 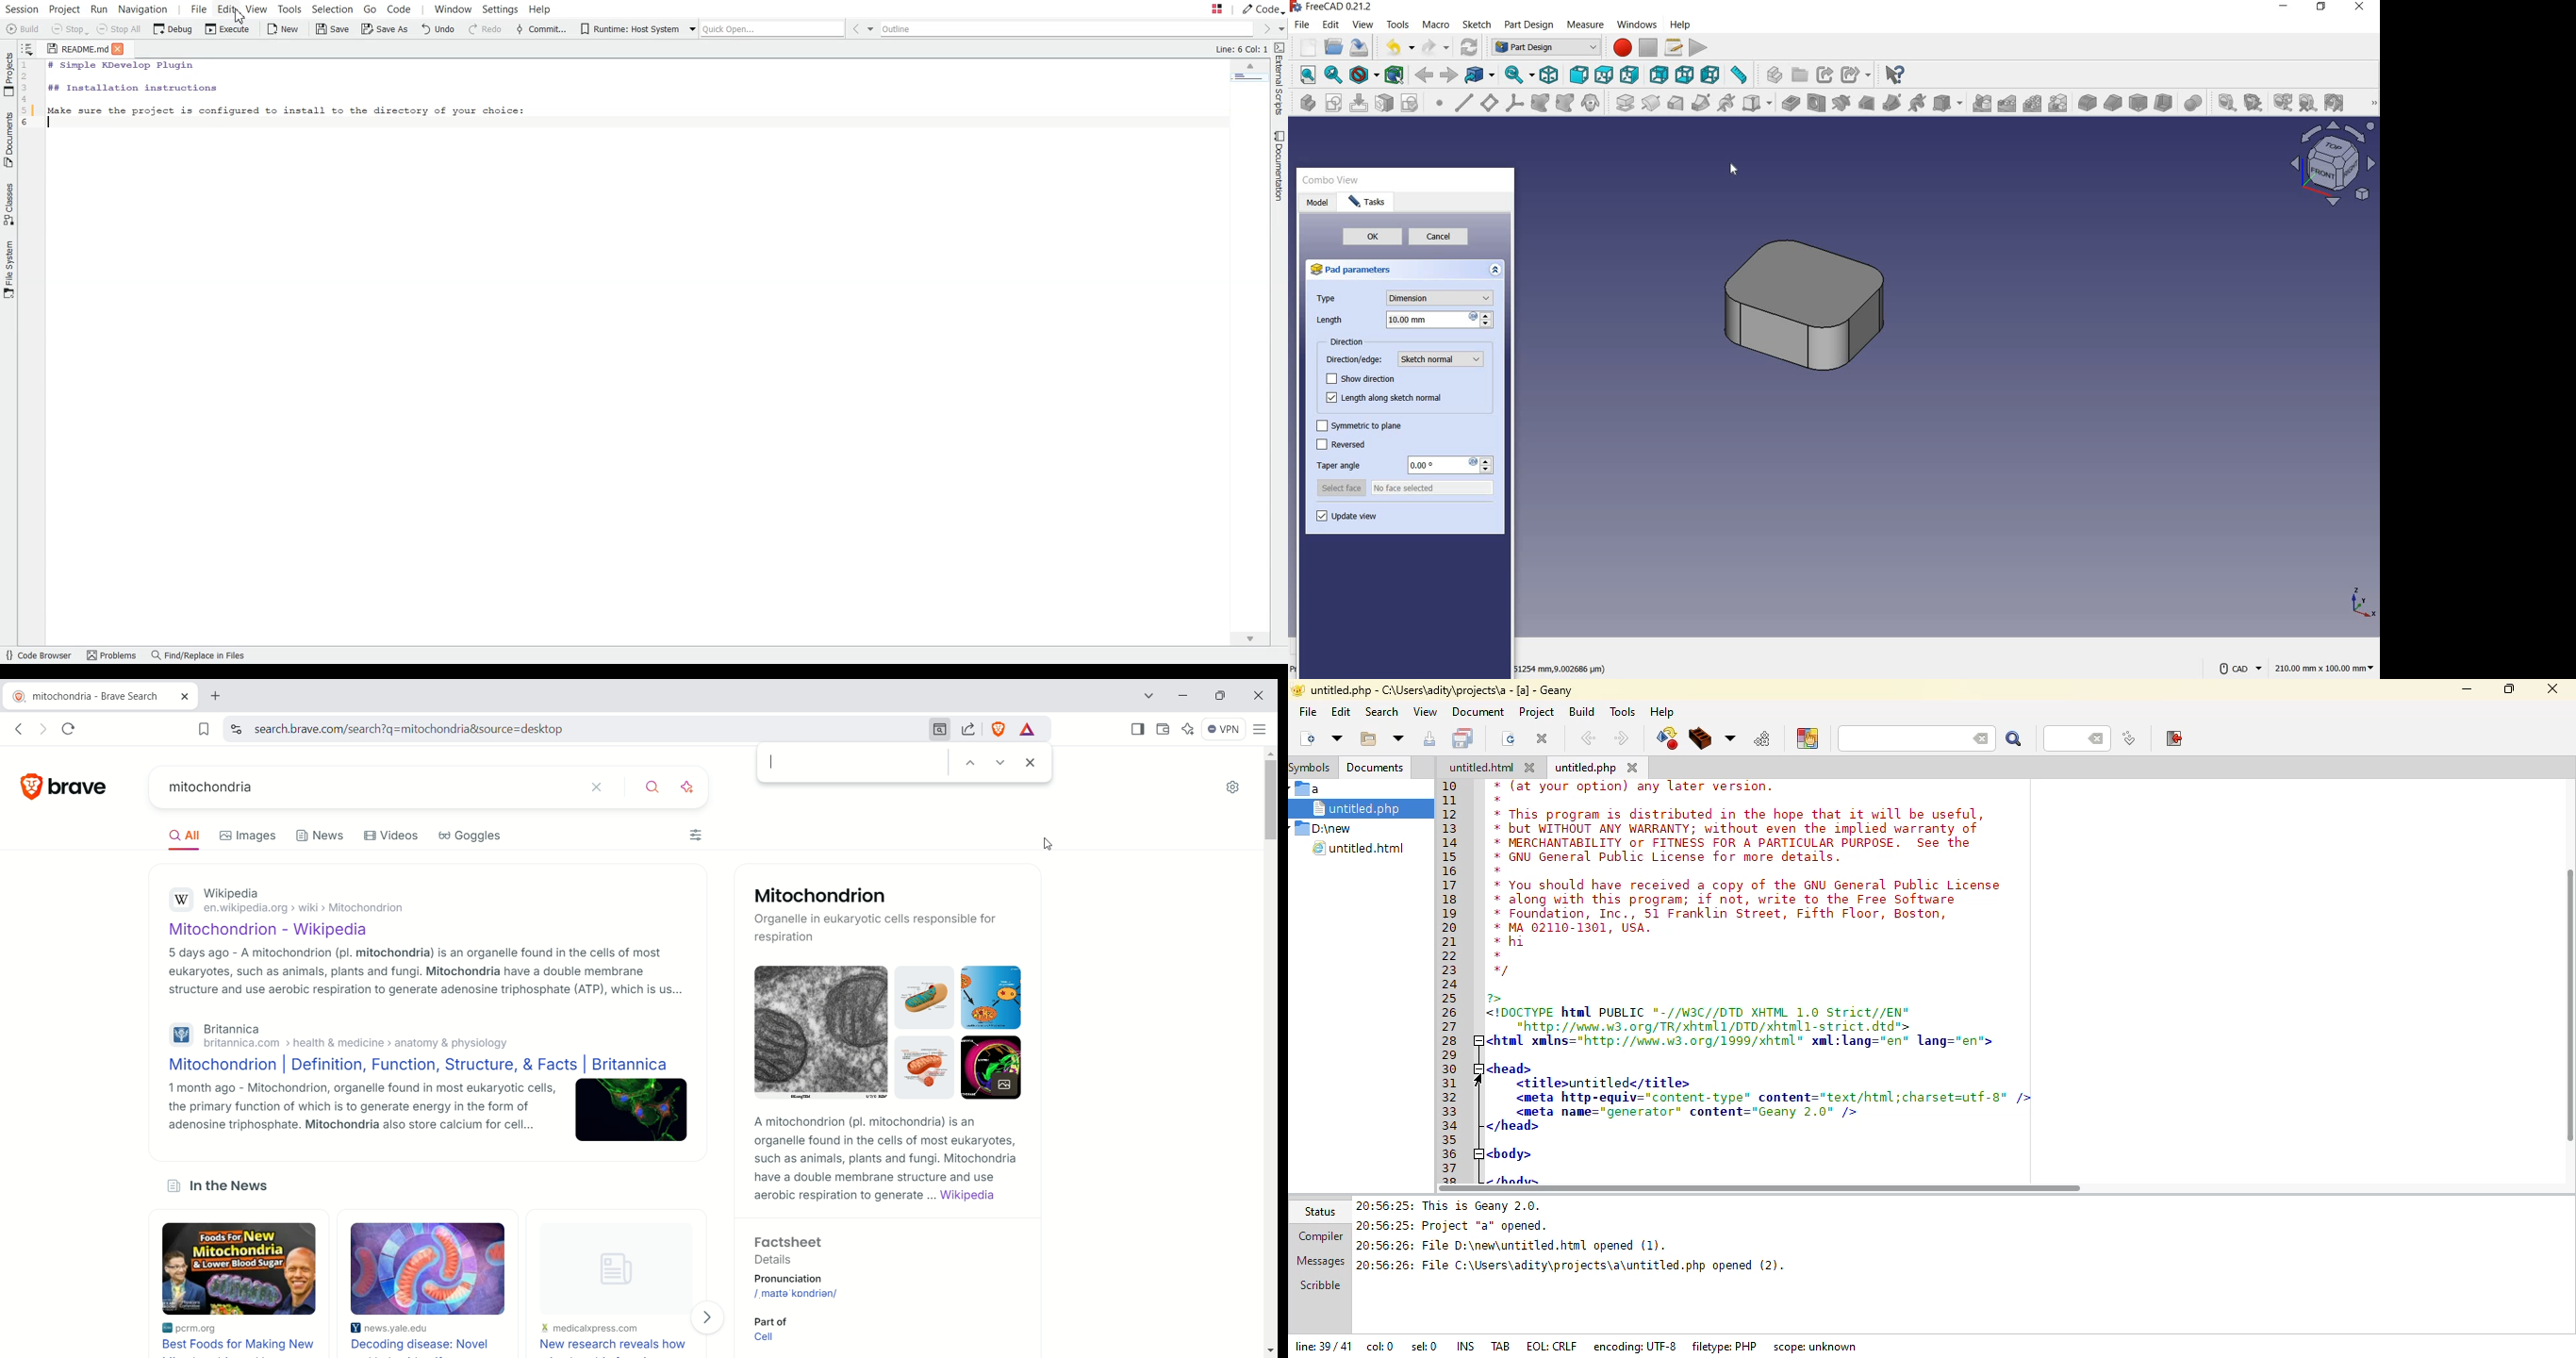 I want to click on validate sketch, so click(x=1411, y=104).